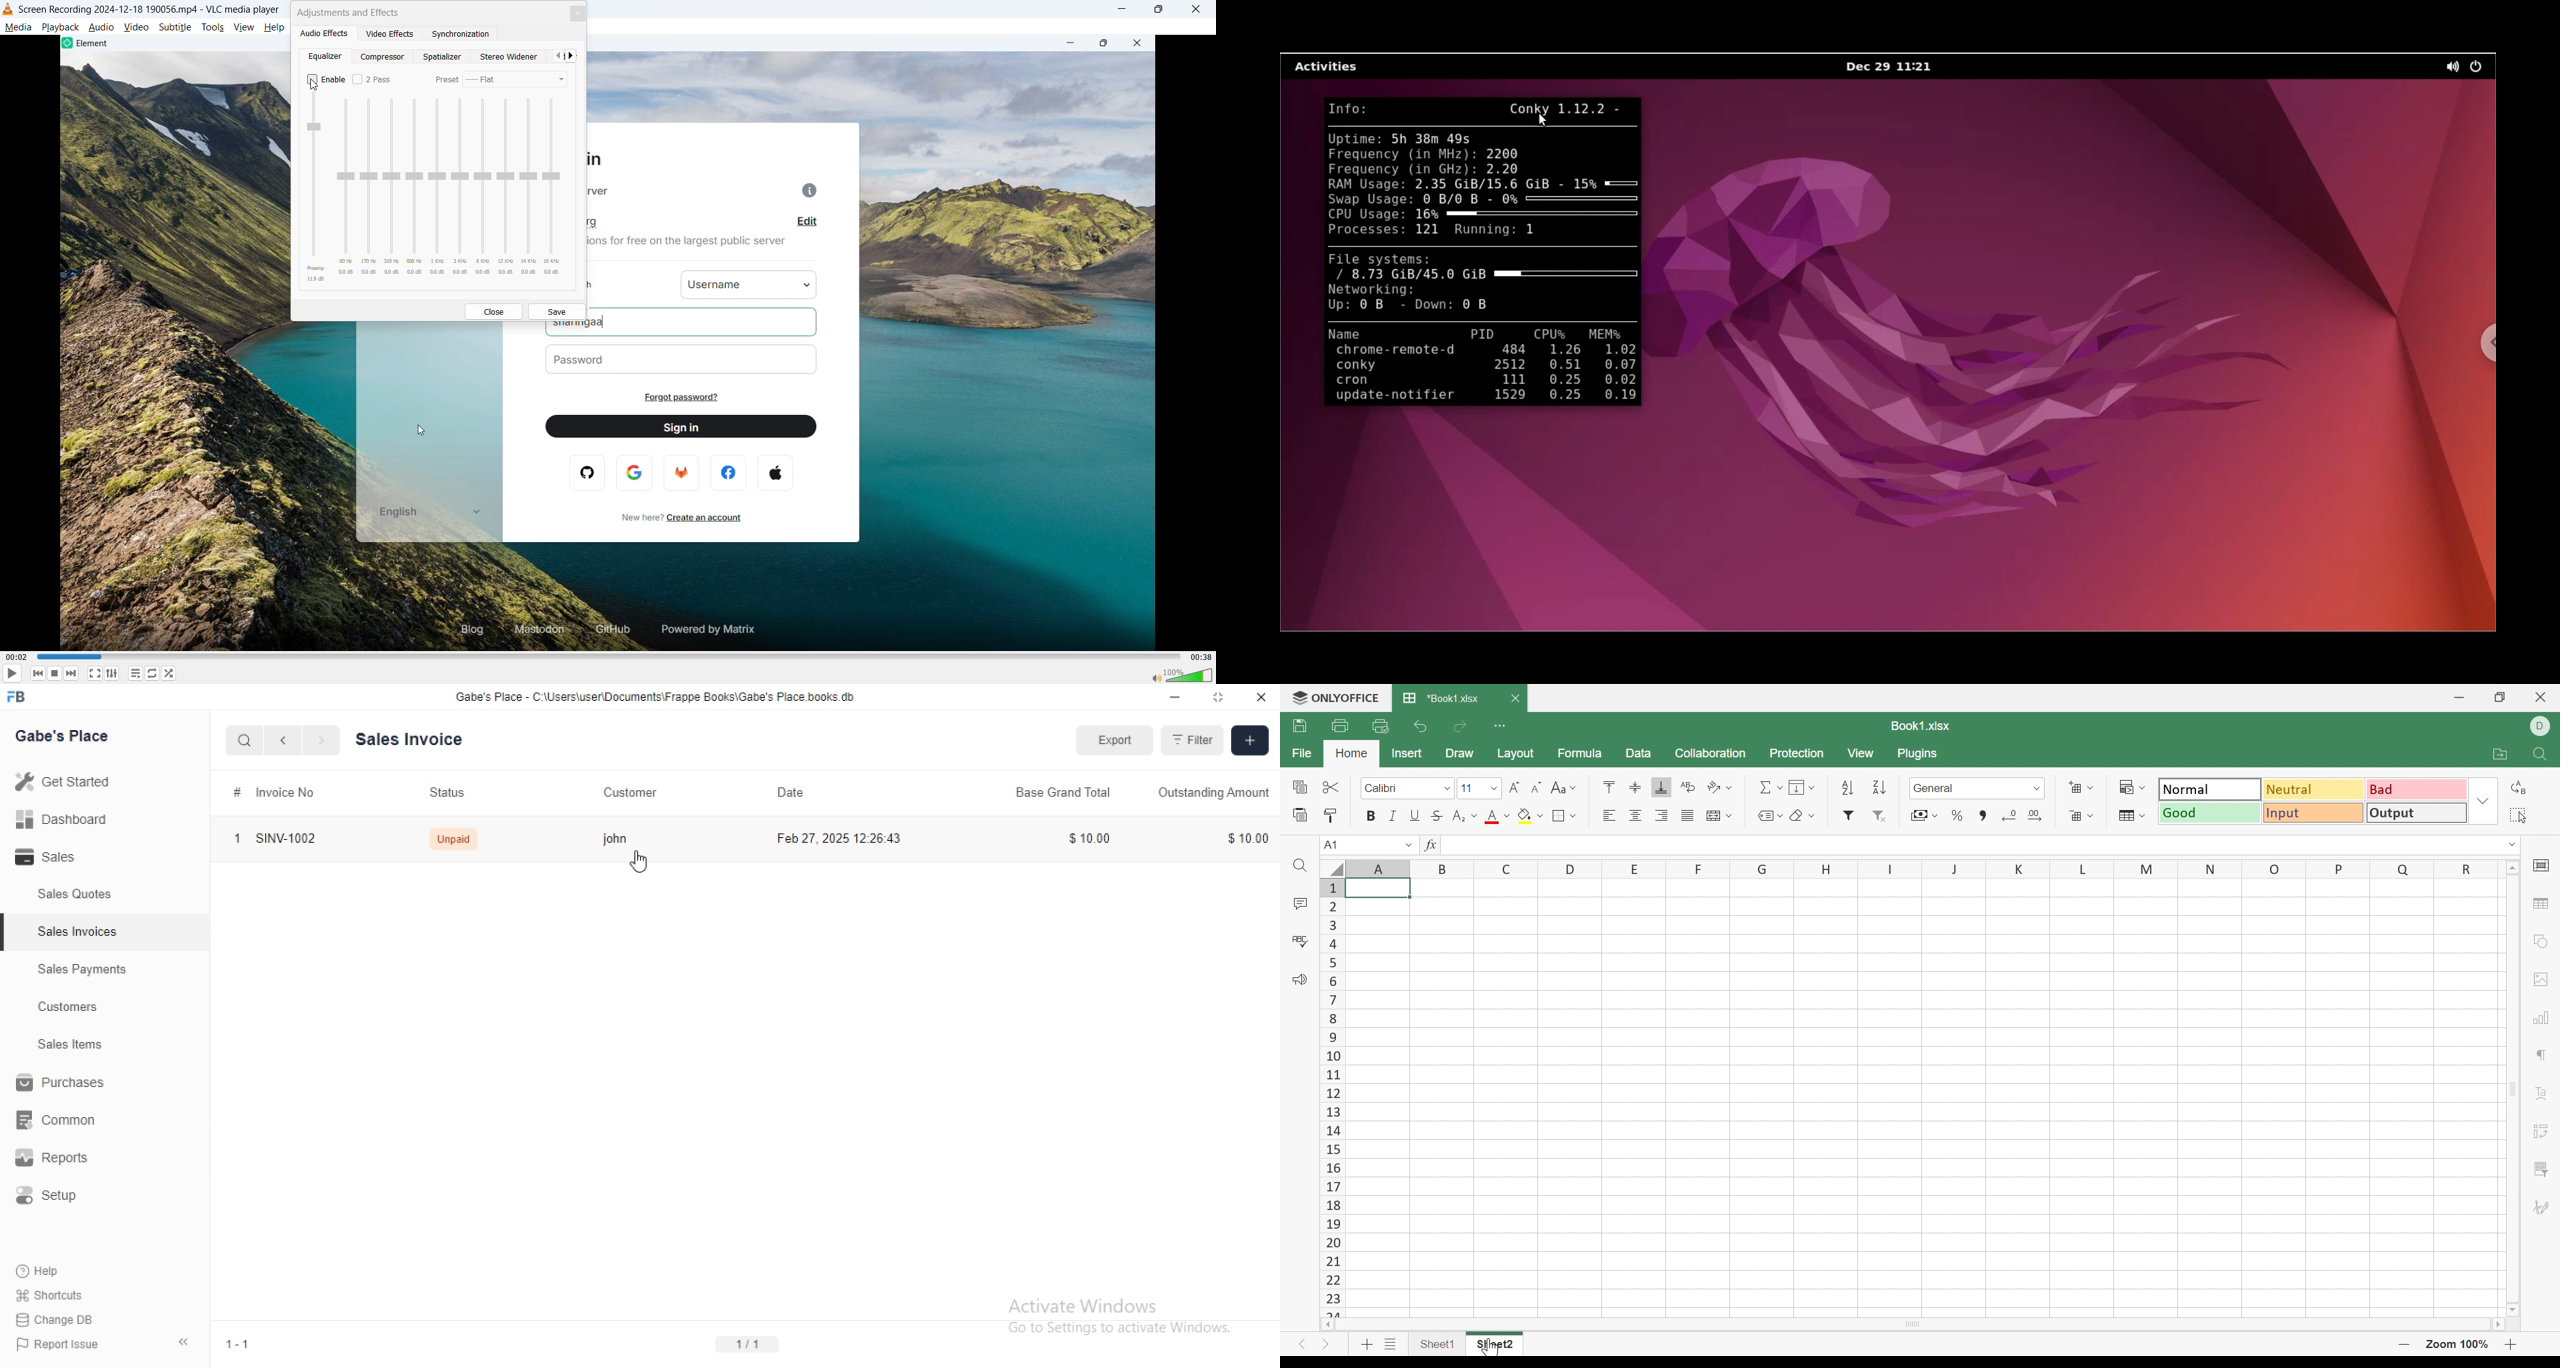  Describe the element at coordinates (1196, 10) in the screenshot. I see `close ` at that location.